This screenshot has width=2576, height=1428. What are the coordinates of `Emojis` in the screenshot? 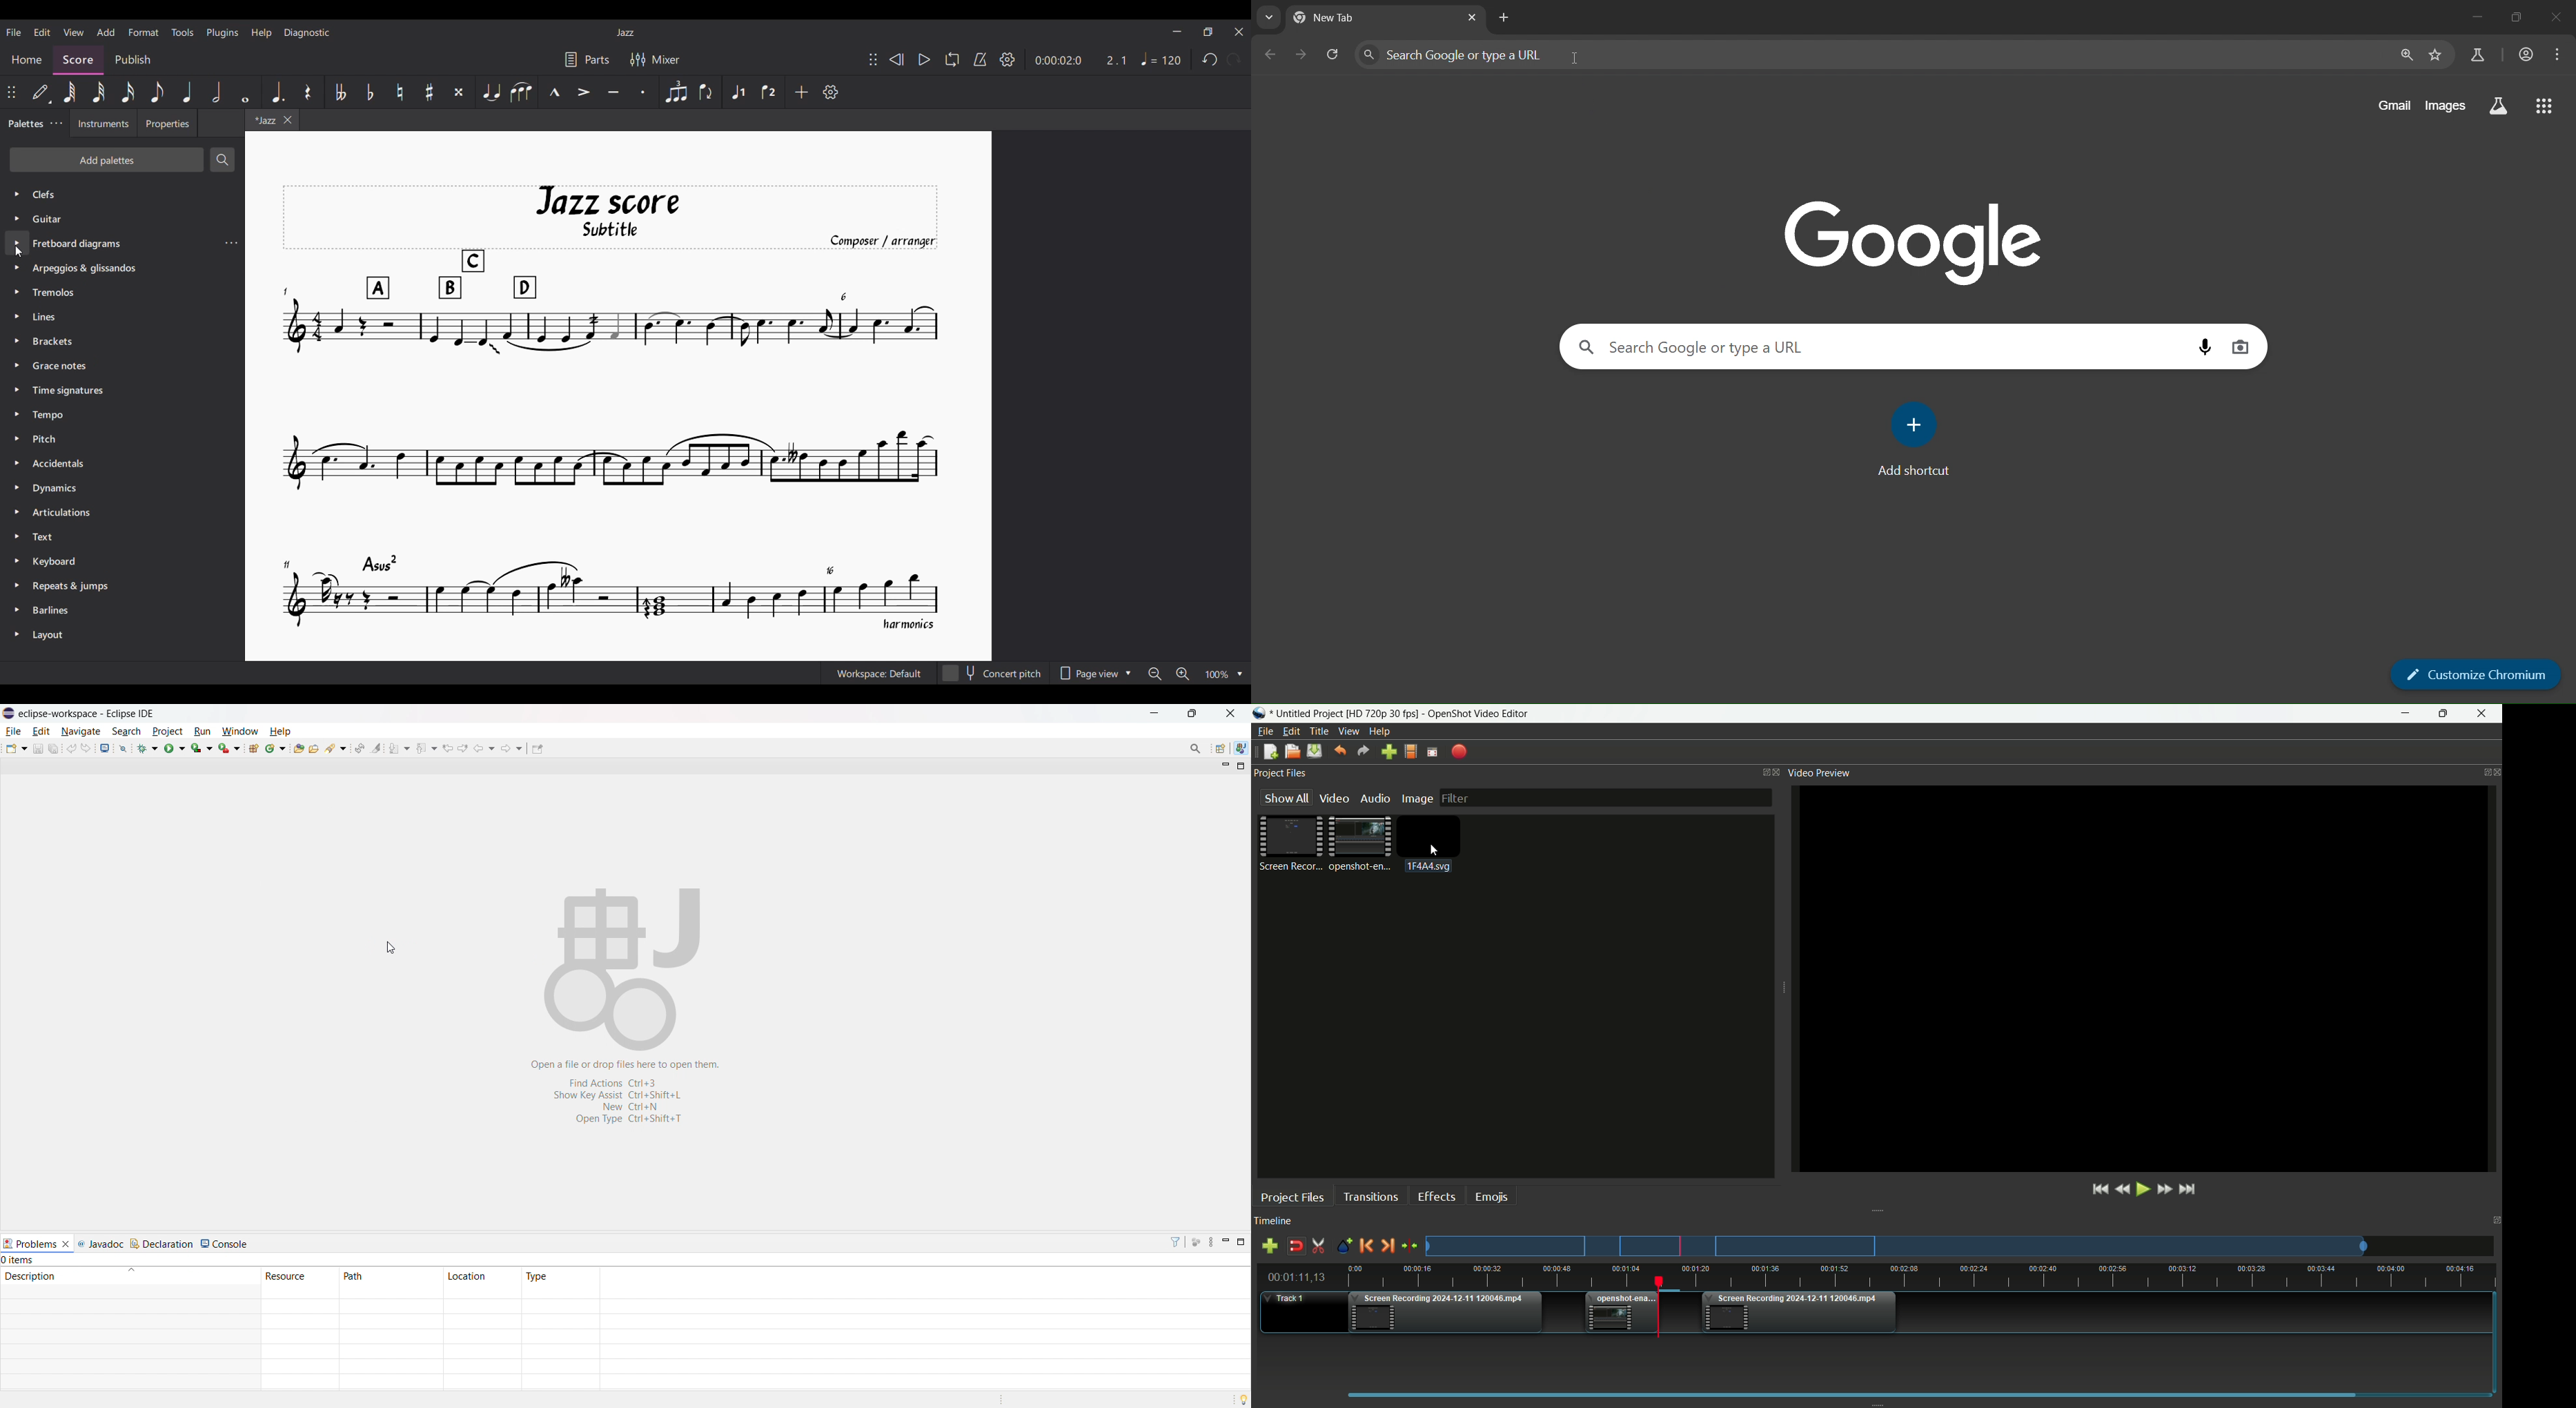 It's located at (1492, 1195).